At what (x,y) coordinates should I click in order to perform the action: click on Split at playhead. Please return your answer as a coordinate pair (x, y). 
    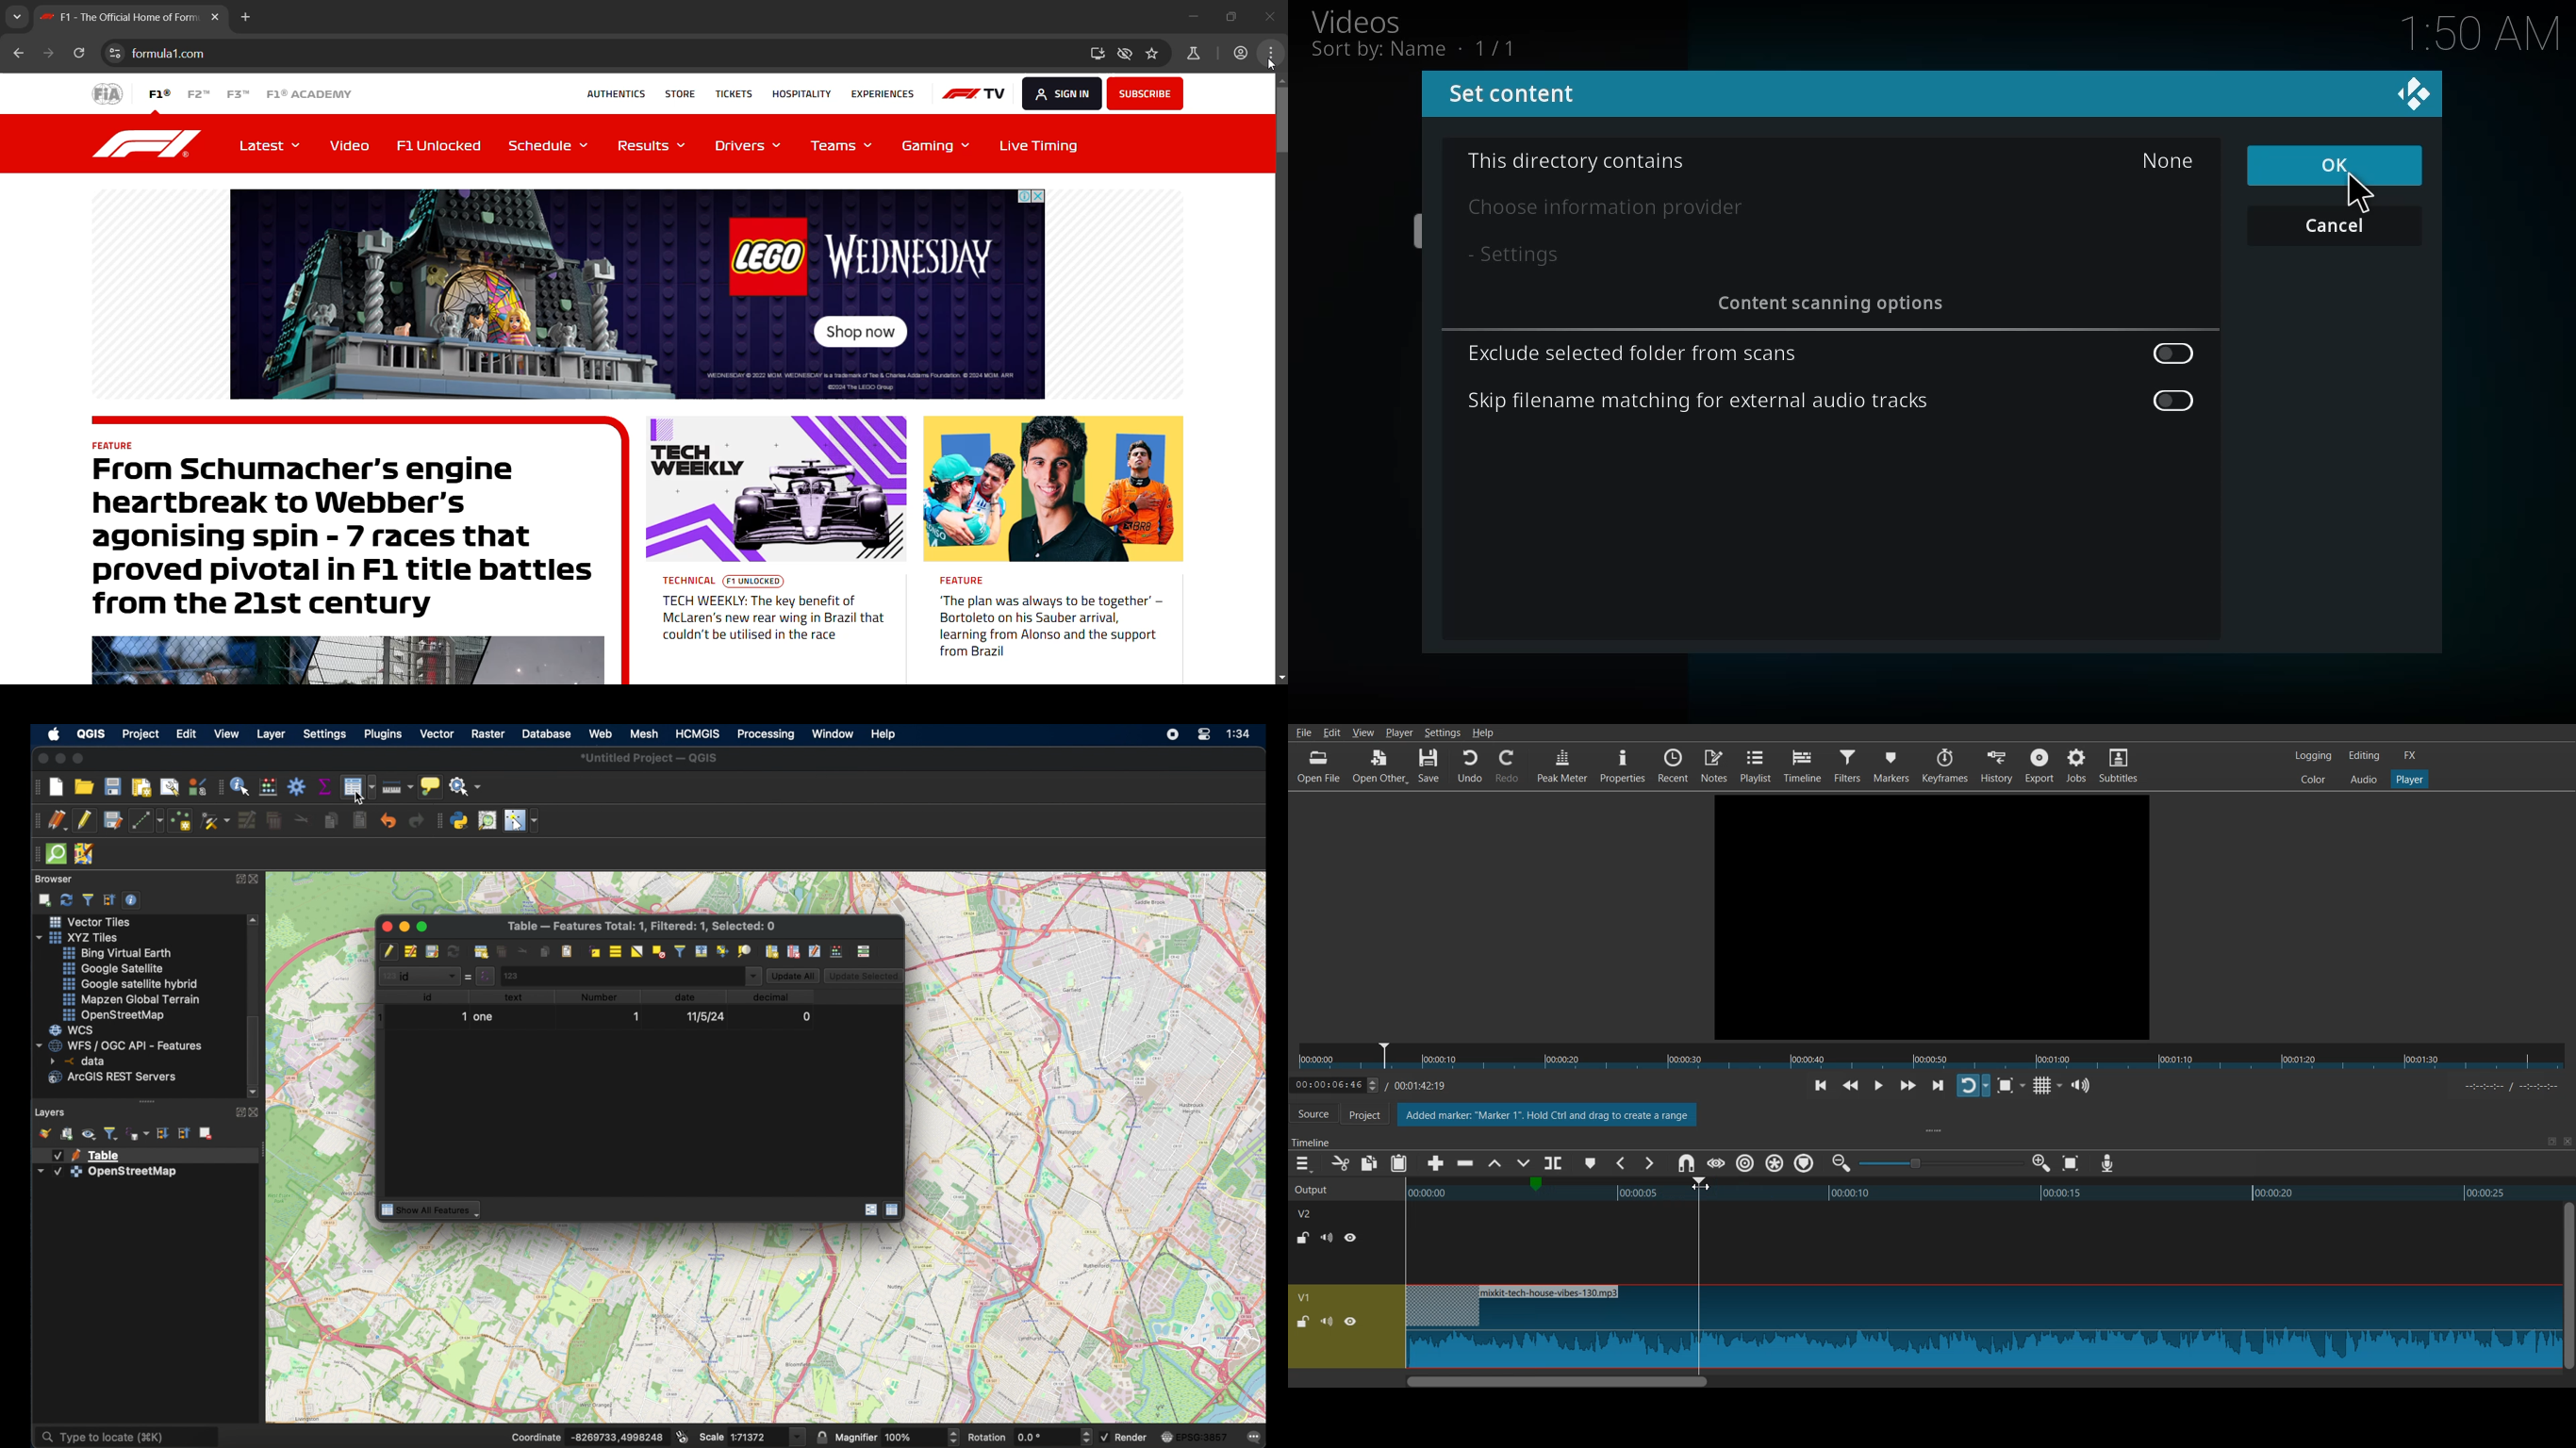
    Looking at the image, I should click on (1556, 1161).